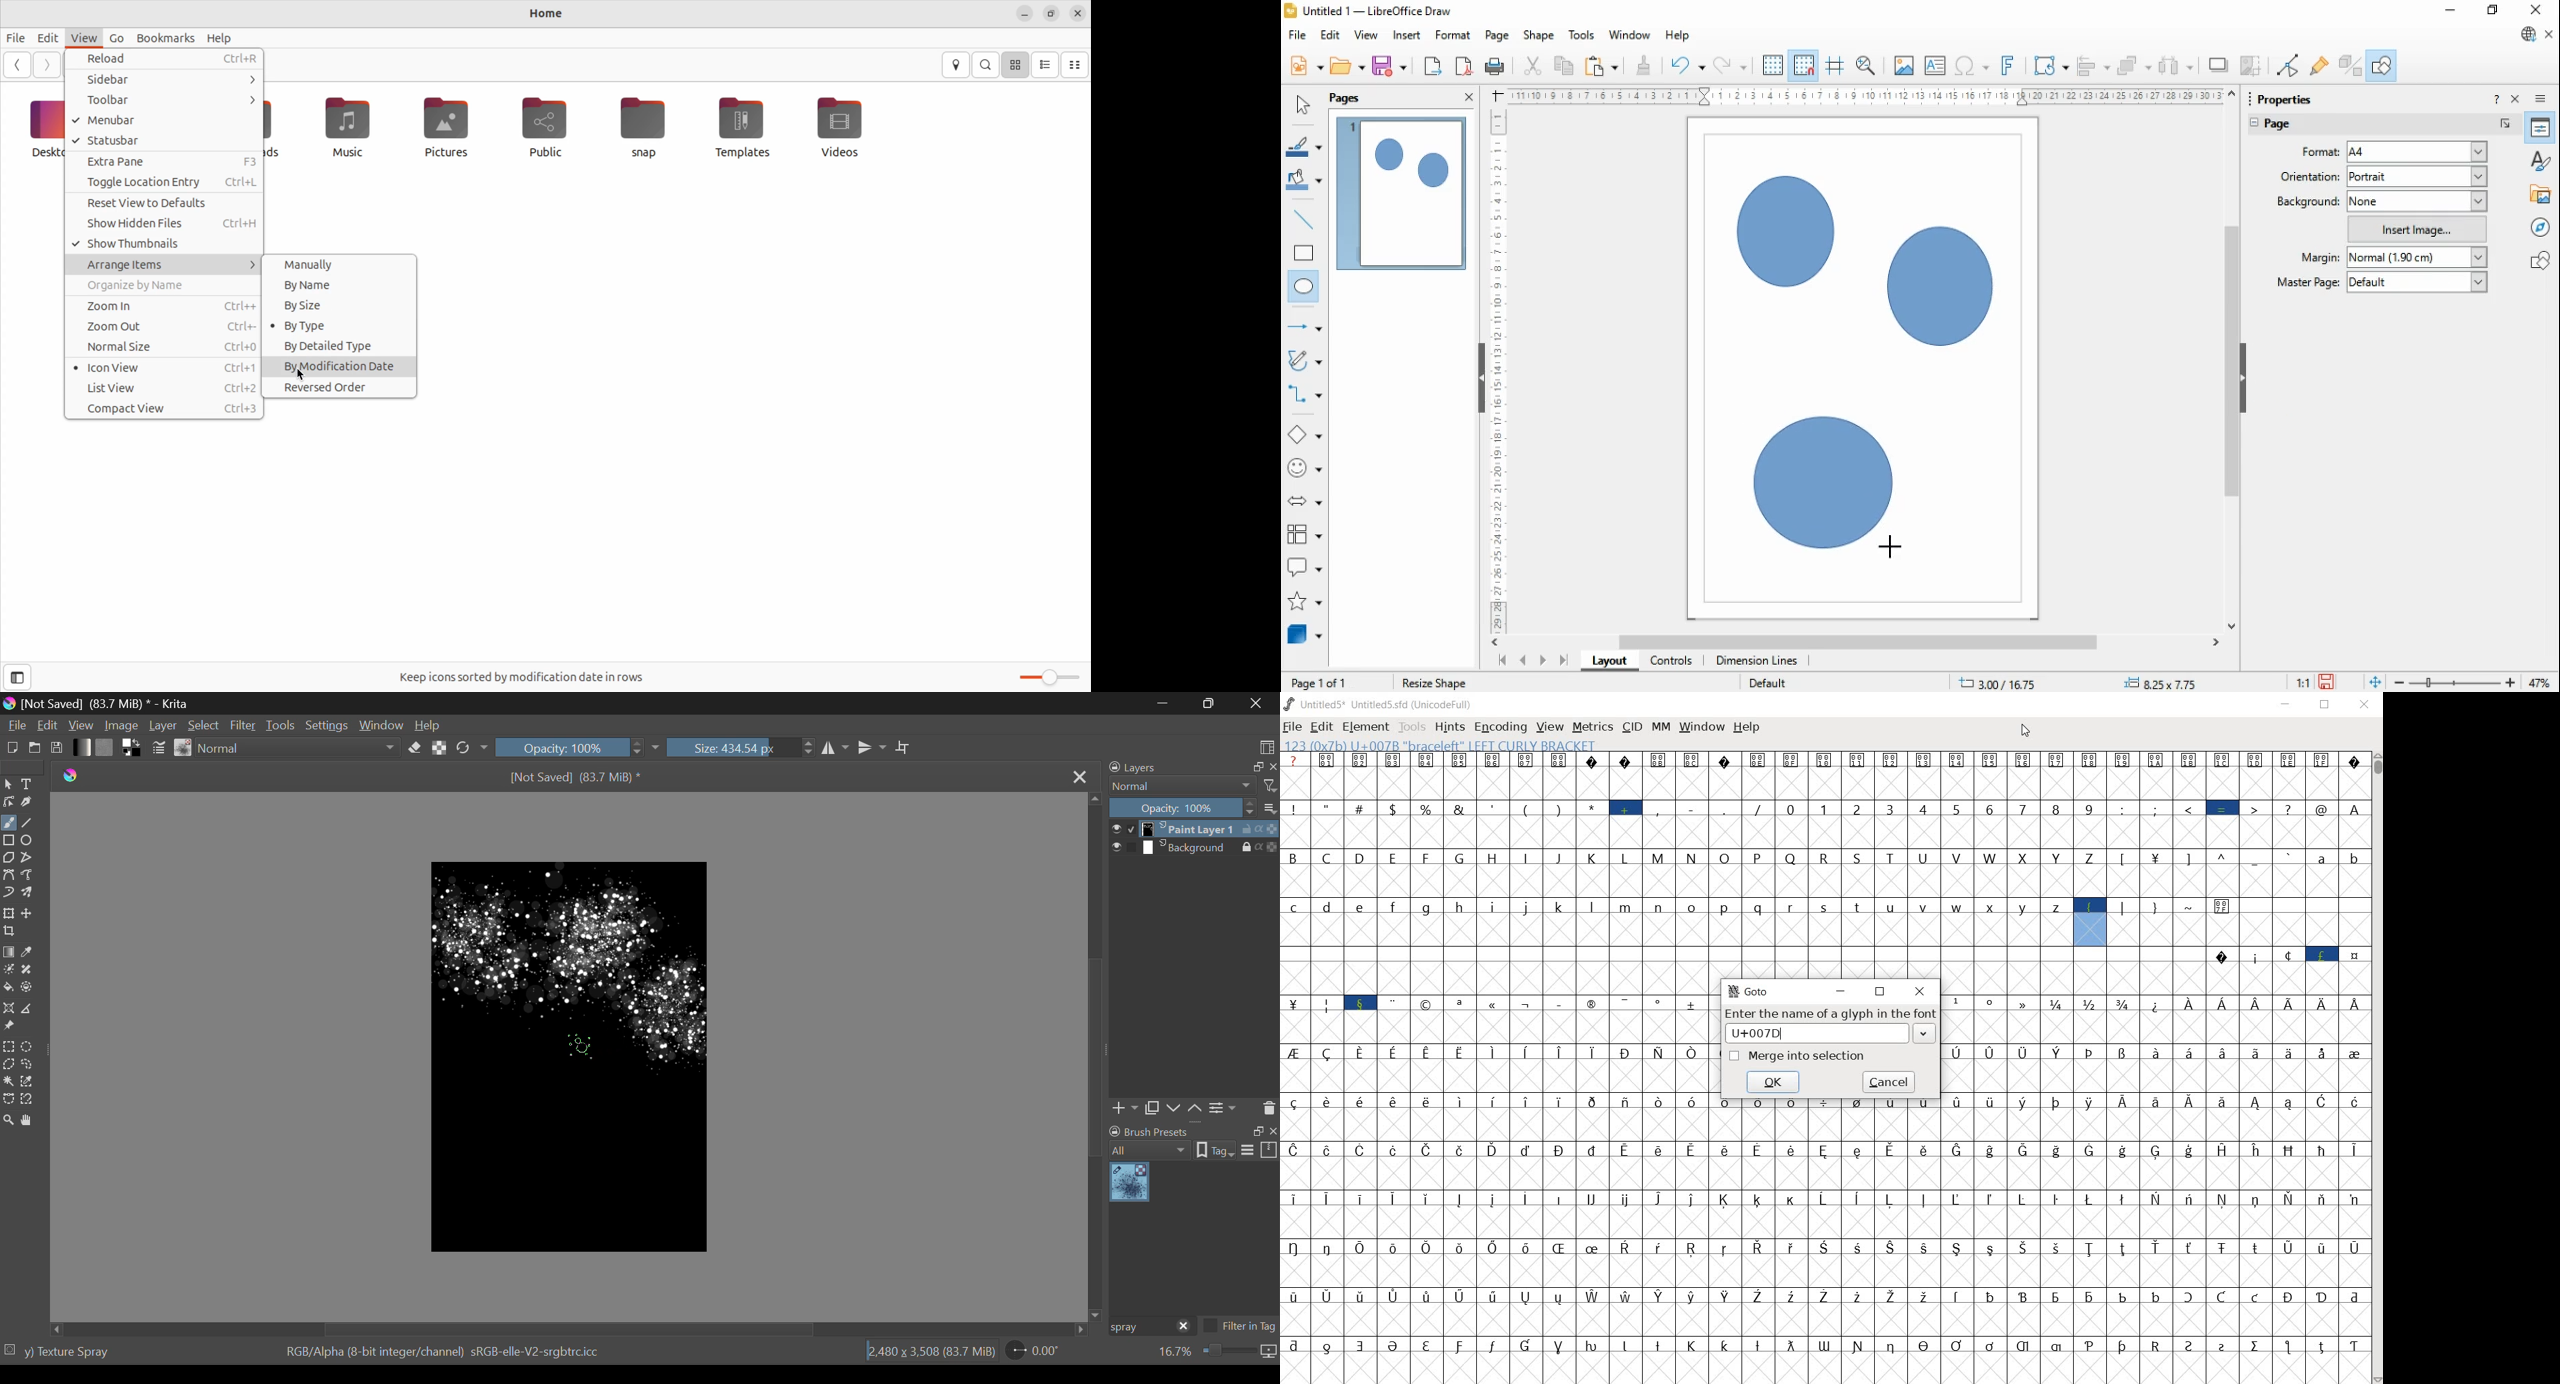 The image size is (2576, 1400). I want to click on FILE, so click(1293, 728).